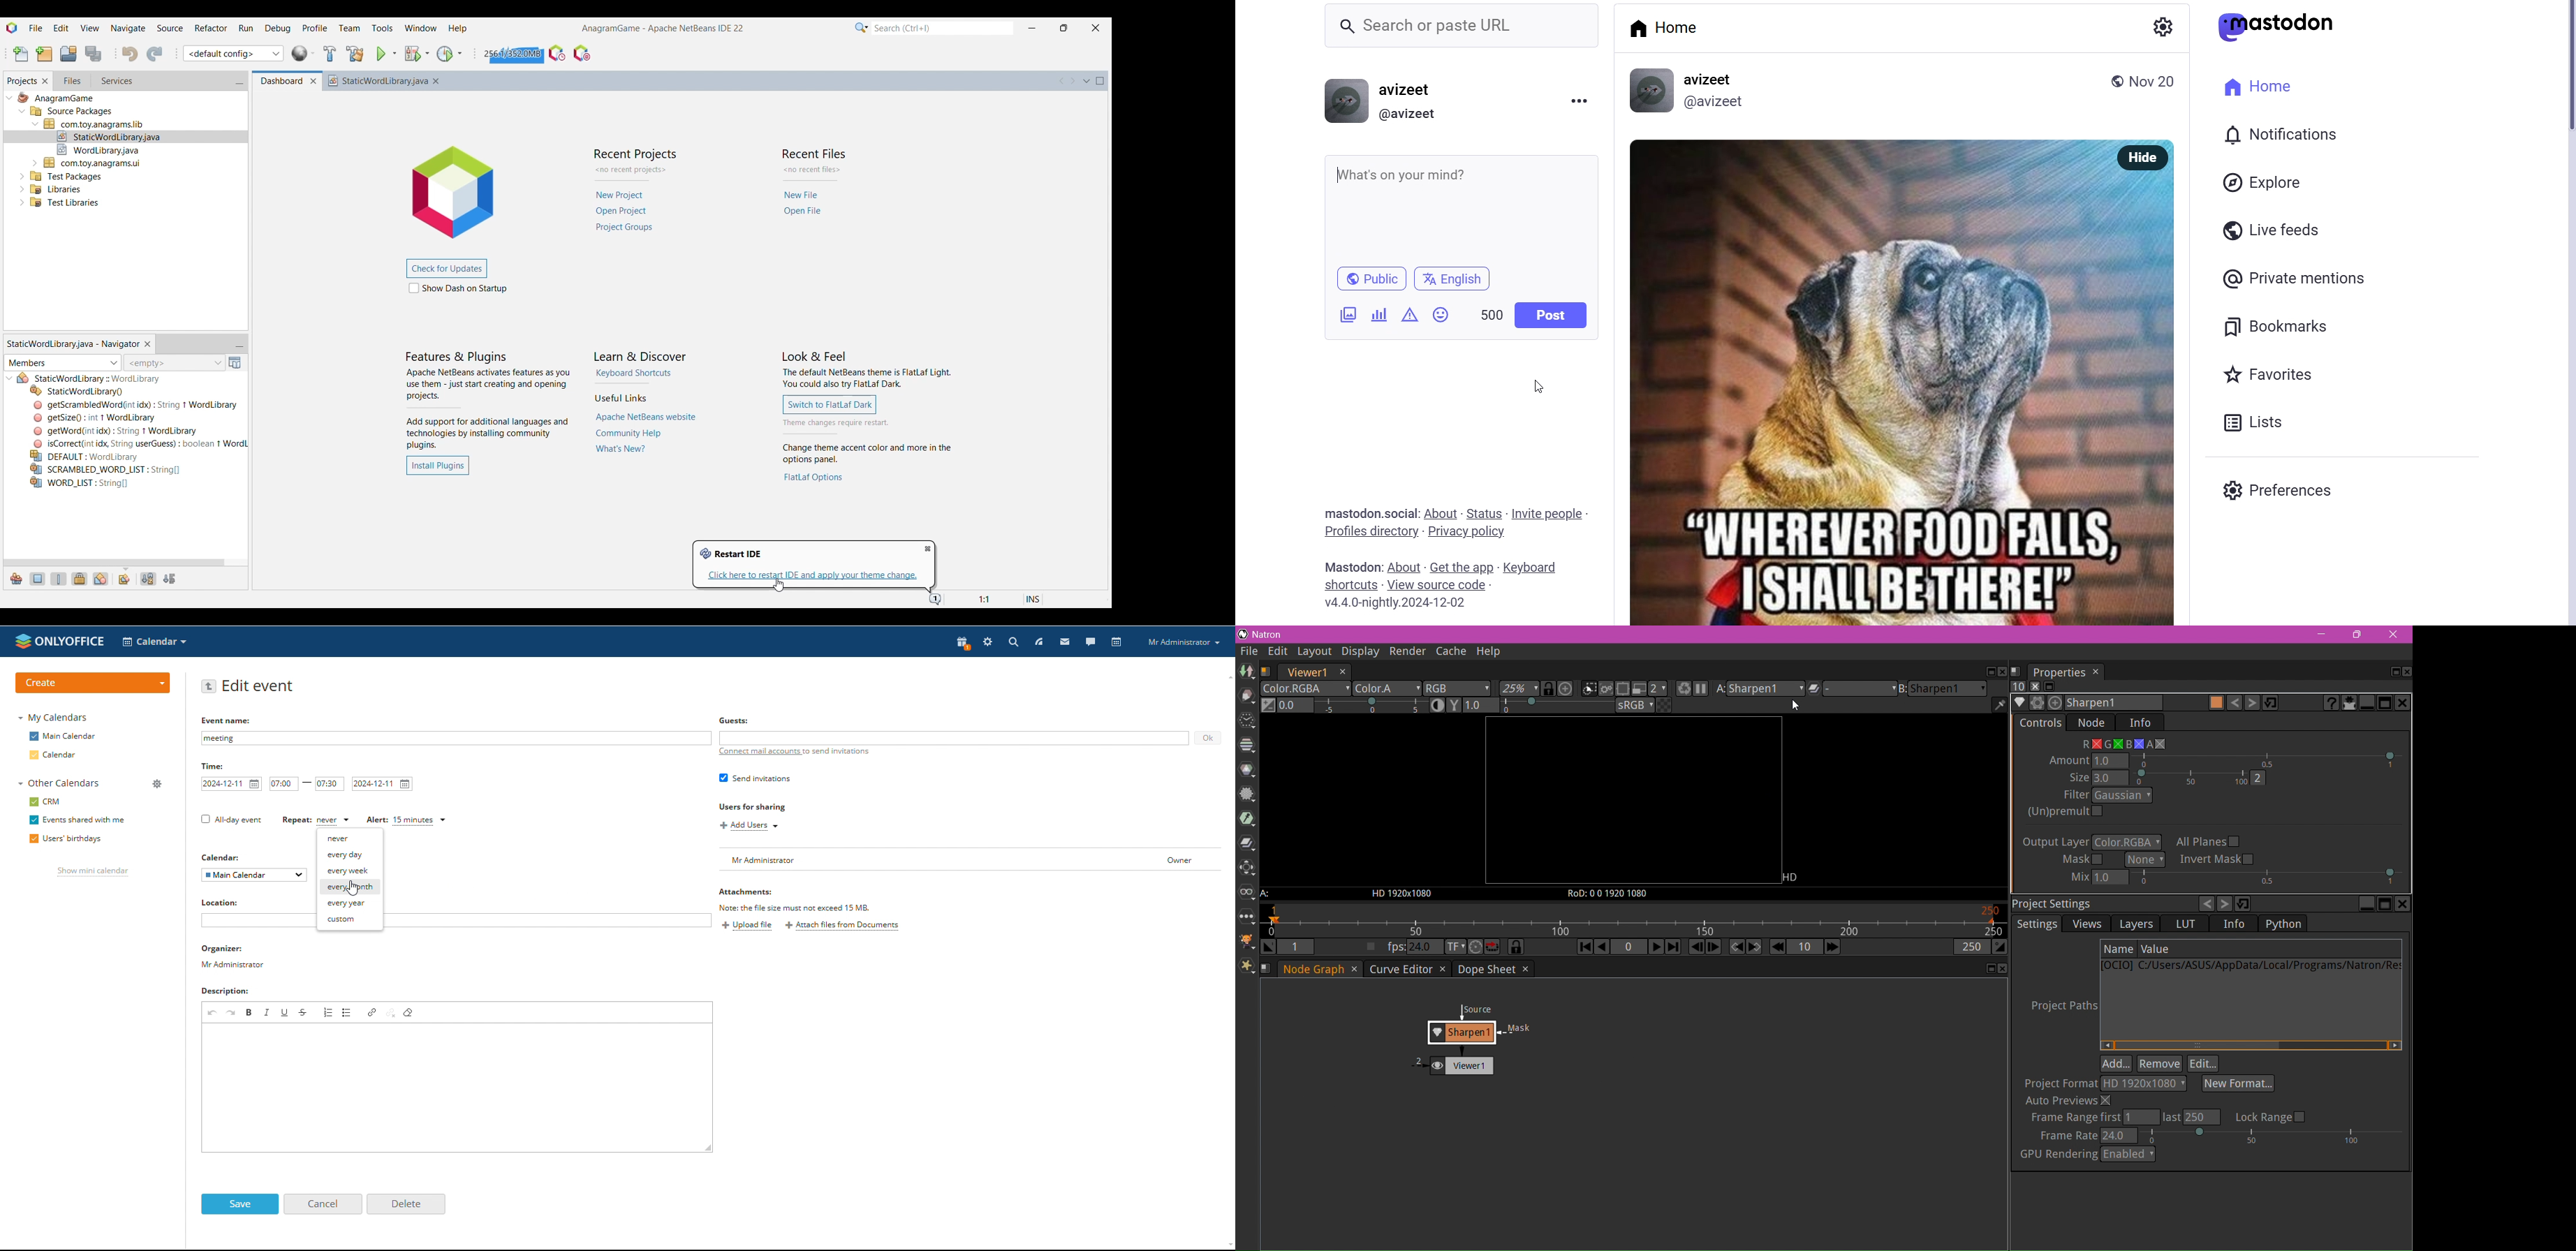  What do you see at coordinates (240, 1204) in the screenshot?
I see `save` at bounding box center [240, 1204].